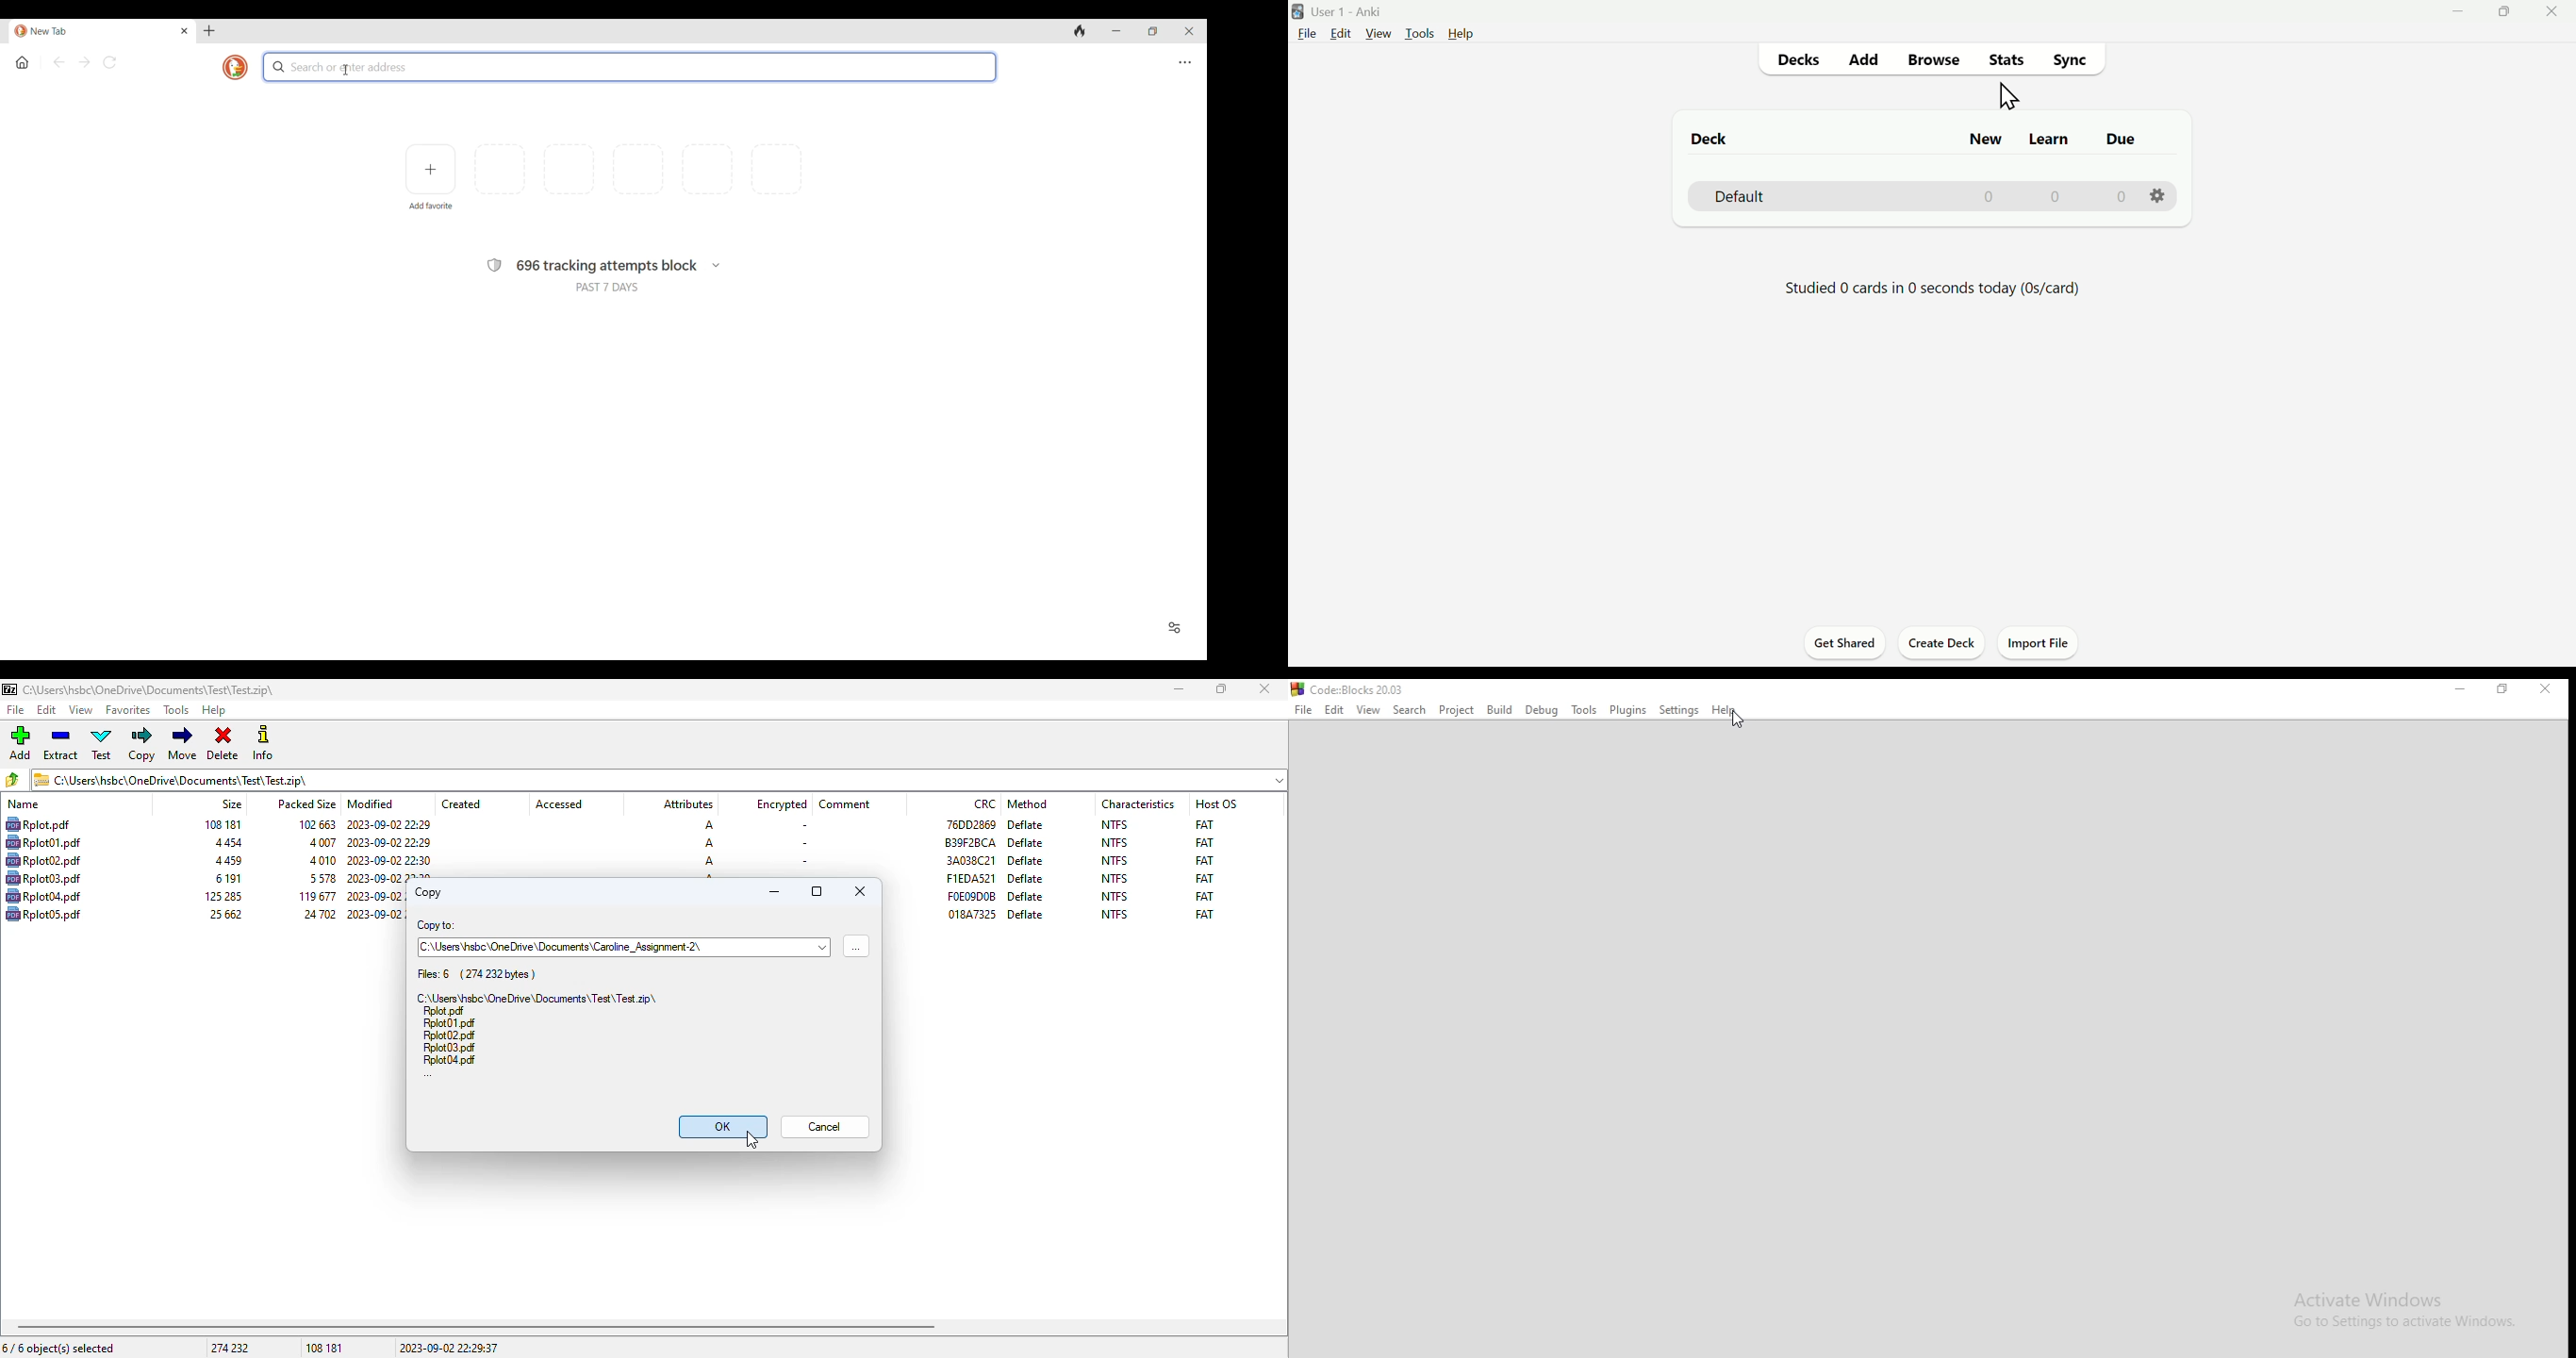  Describe the element at coordinates (1204, 823) in the screenshot. I see `FAT` at that location.